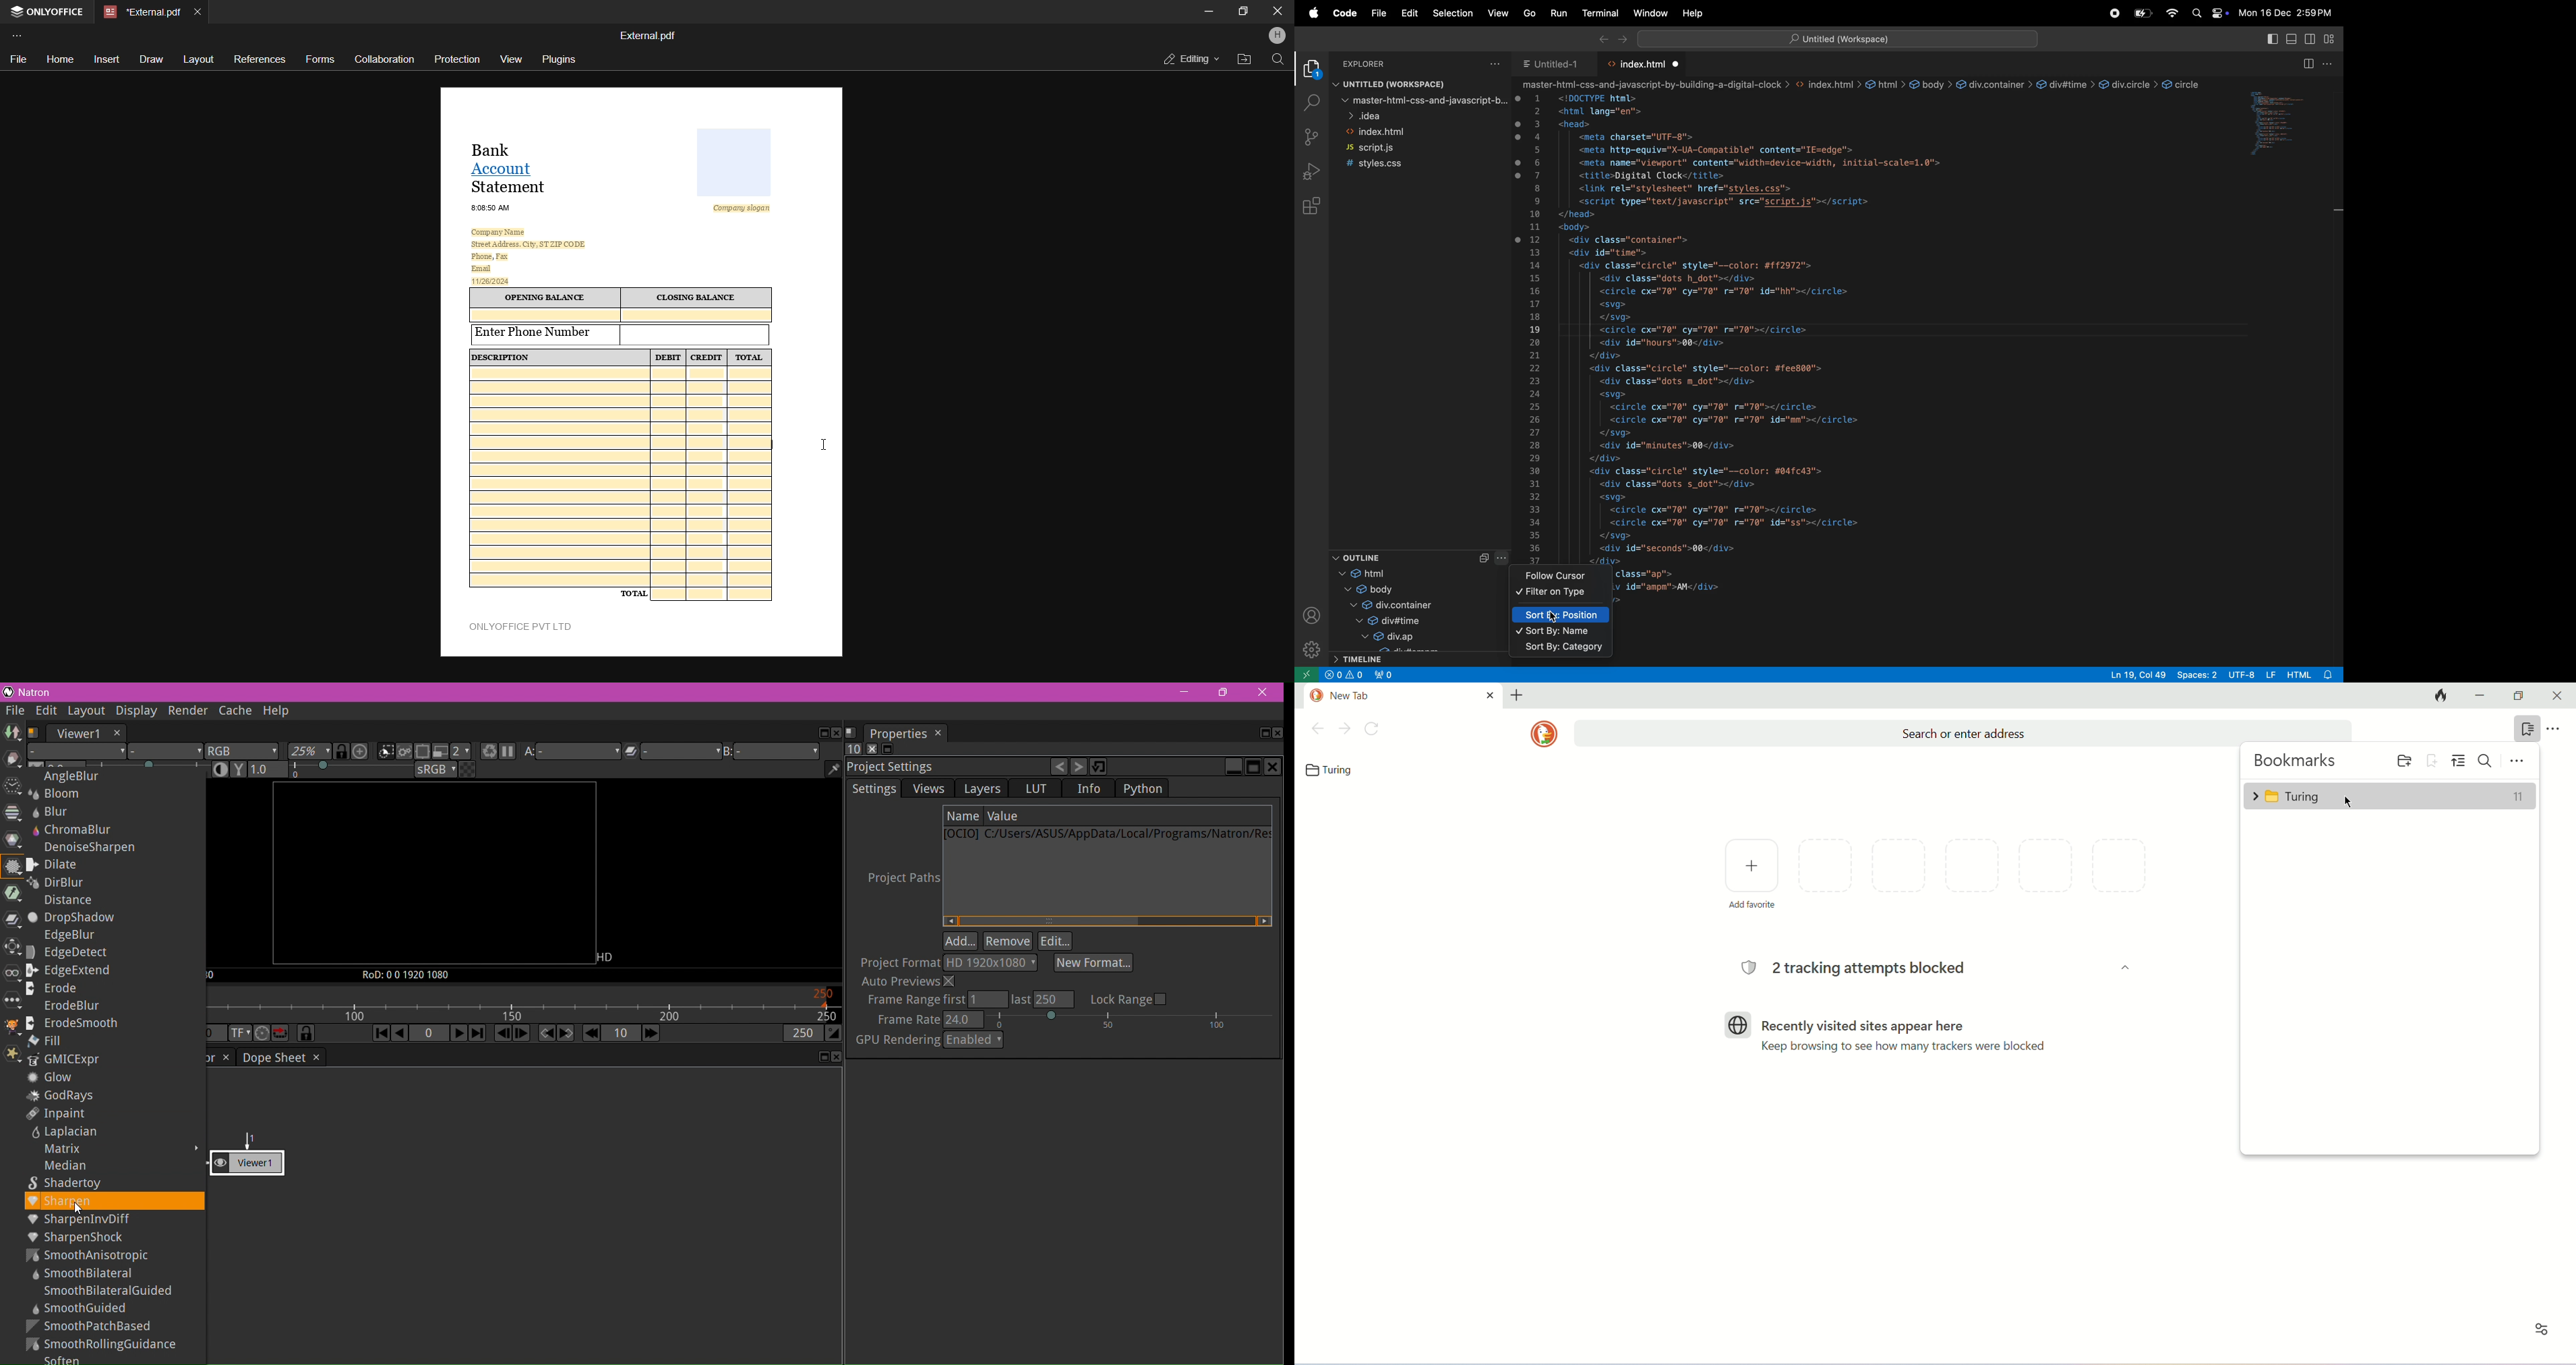 The image size is (2576, 1372). I want to click on master file, so click(1423, 100).